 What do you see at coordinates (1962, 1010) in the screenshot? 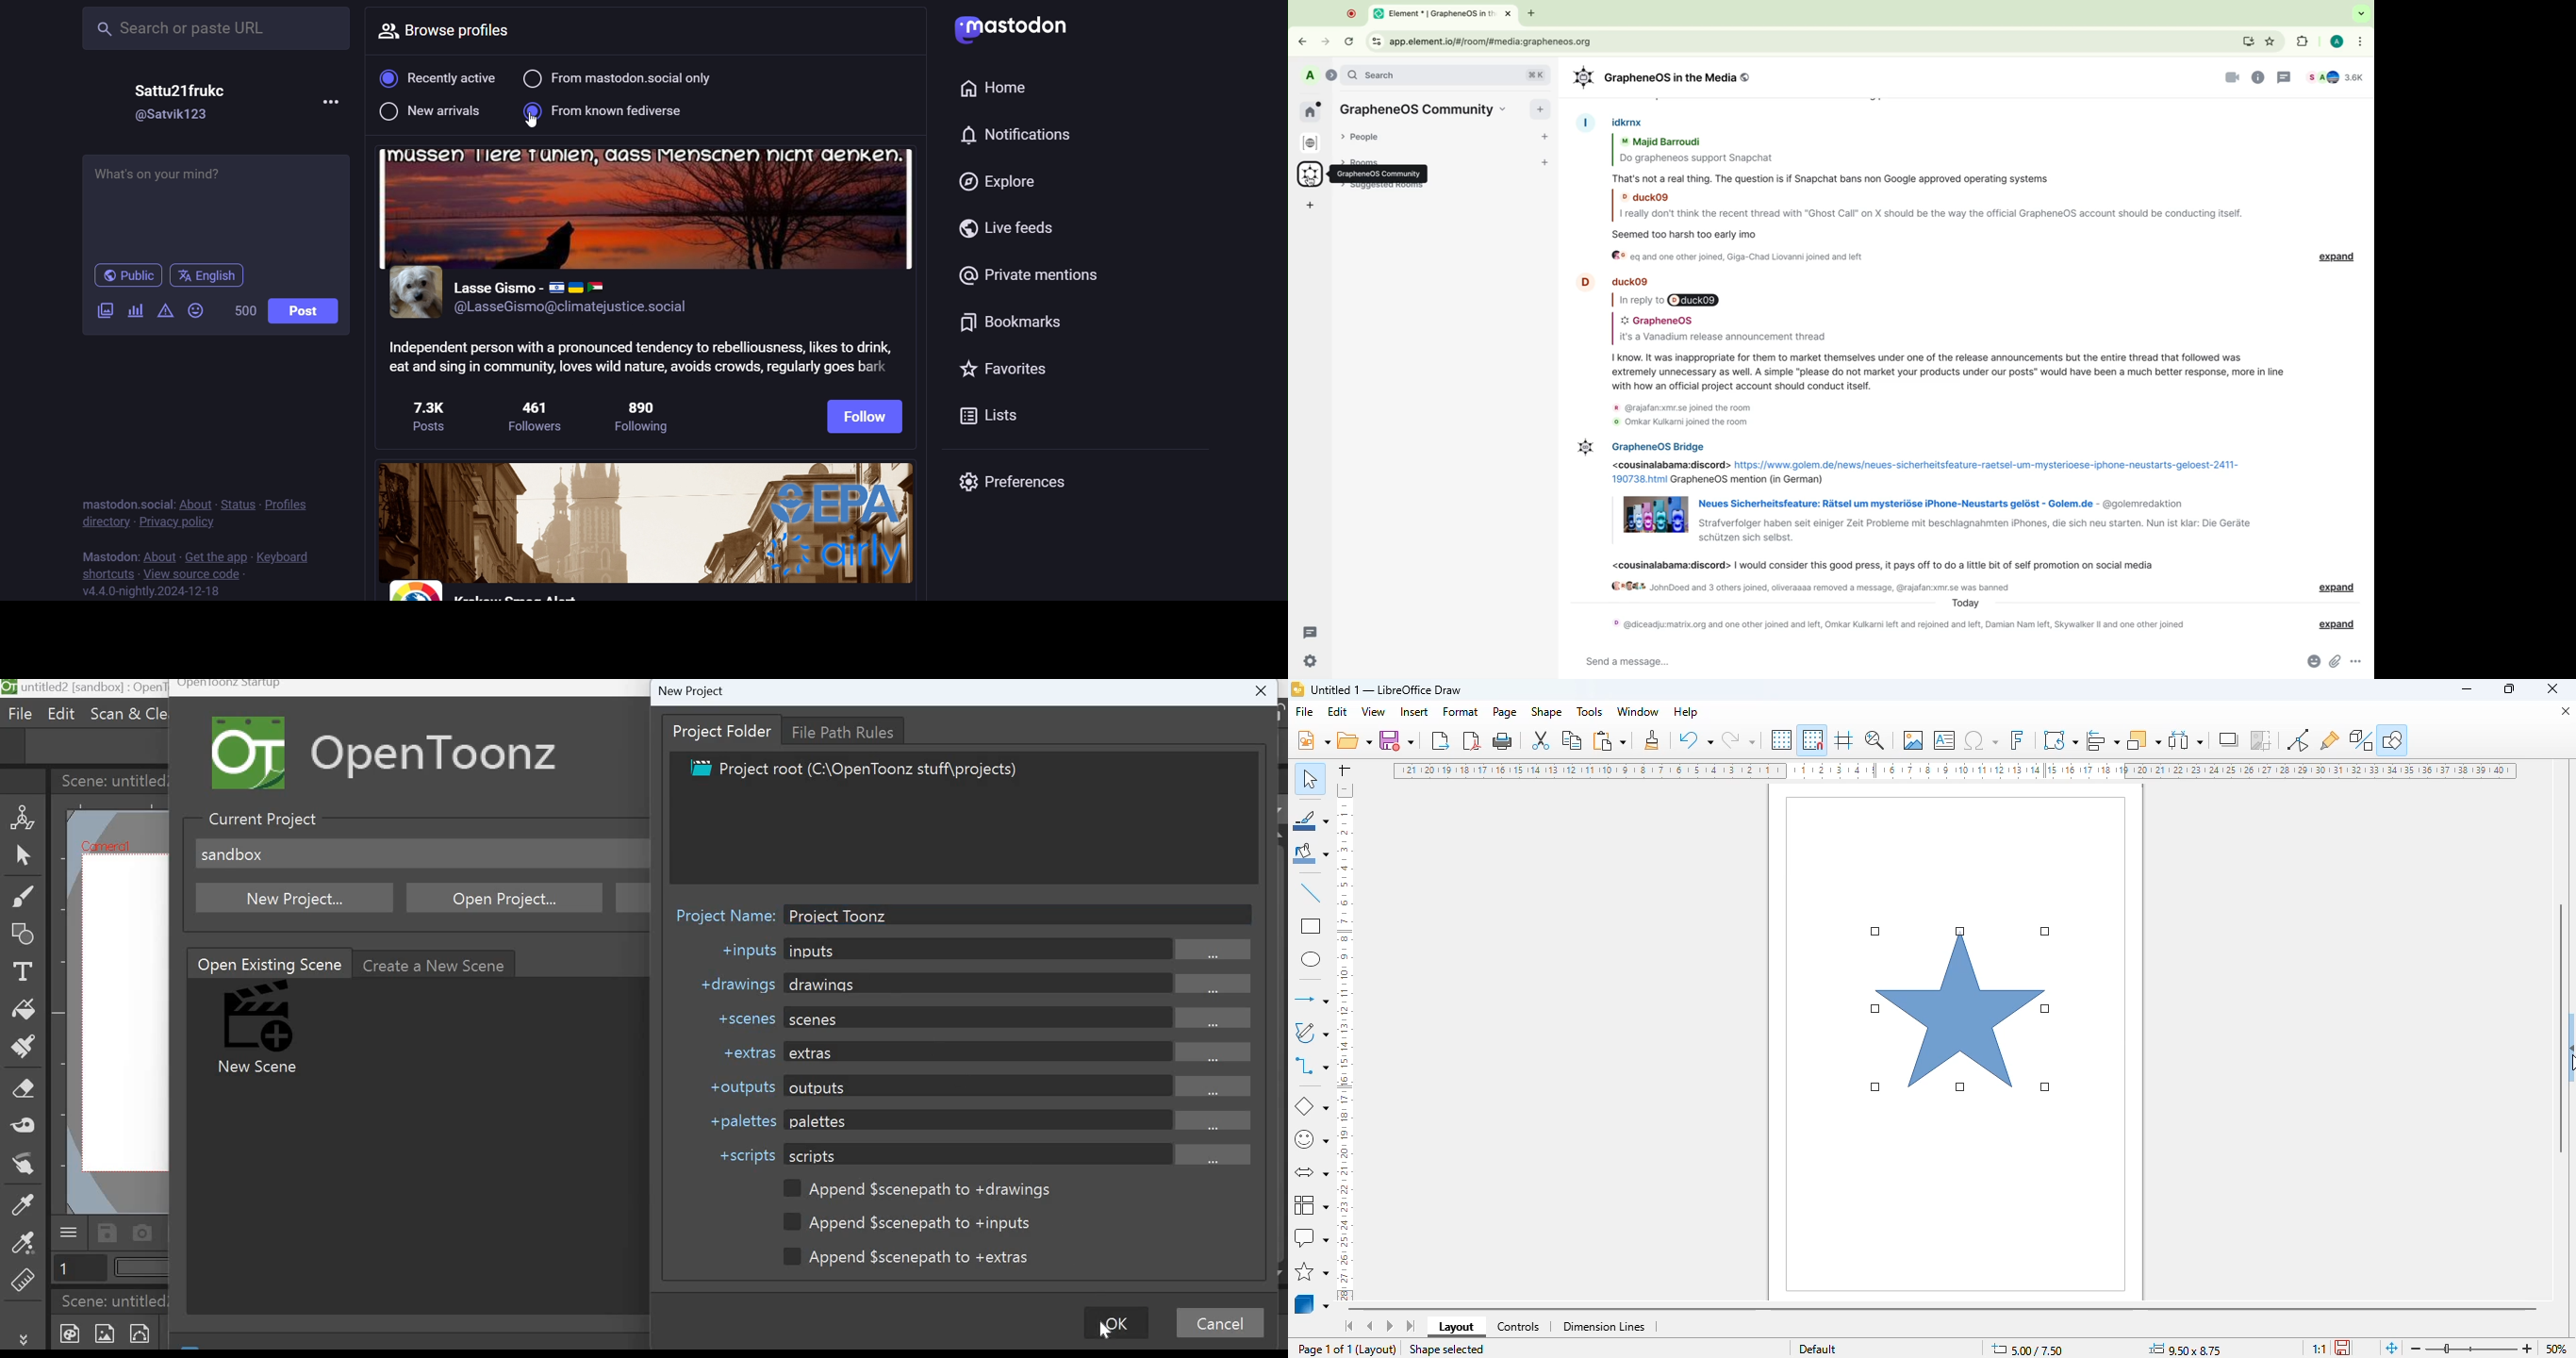
I see `star selected` at bounding box center [1962, 1010].